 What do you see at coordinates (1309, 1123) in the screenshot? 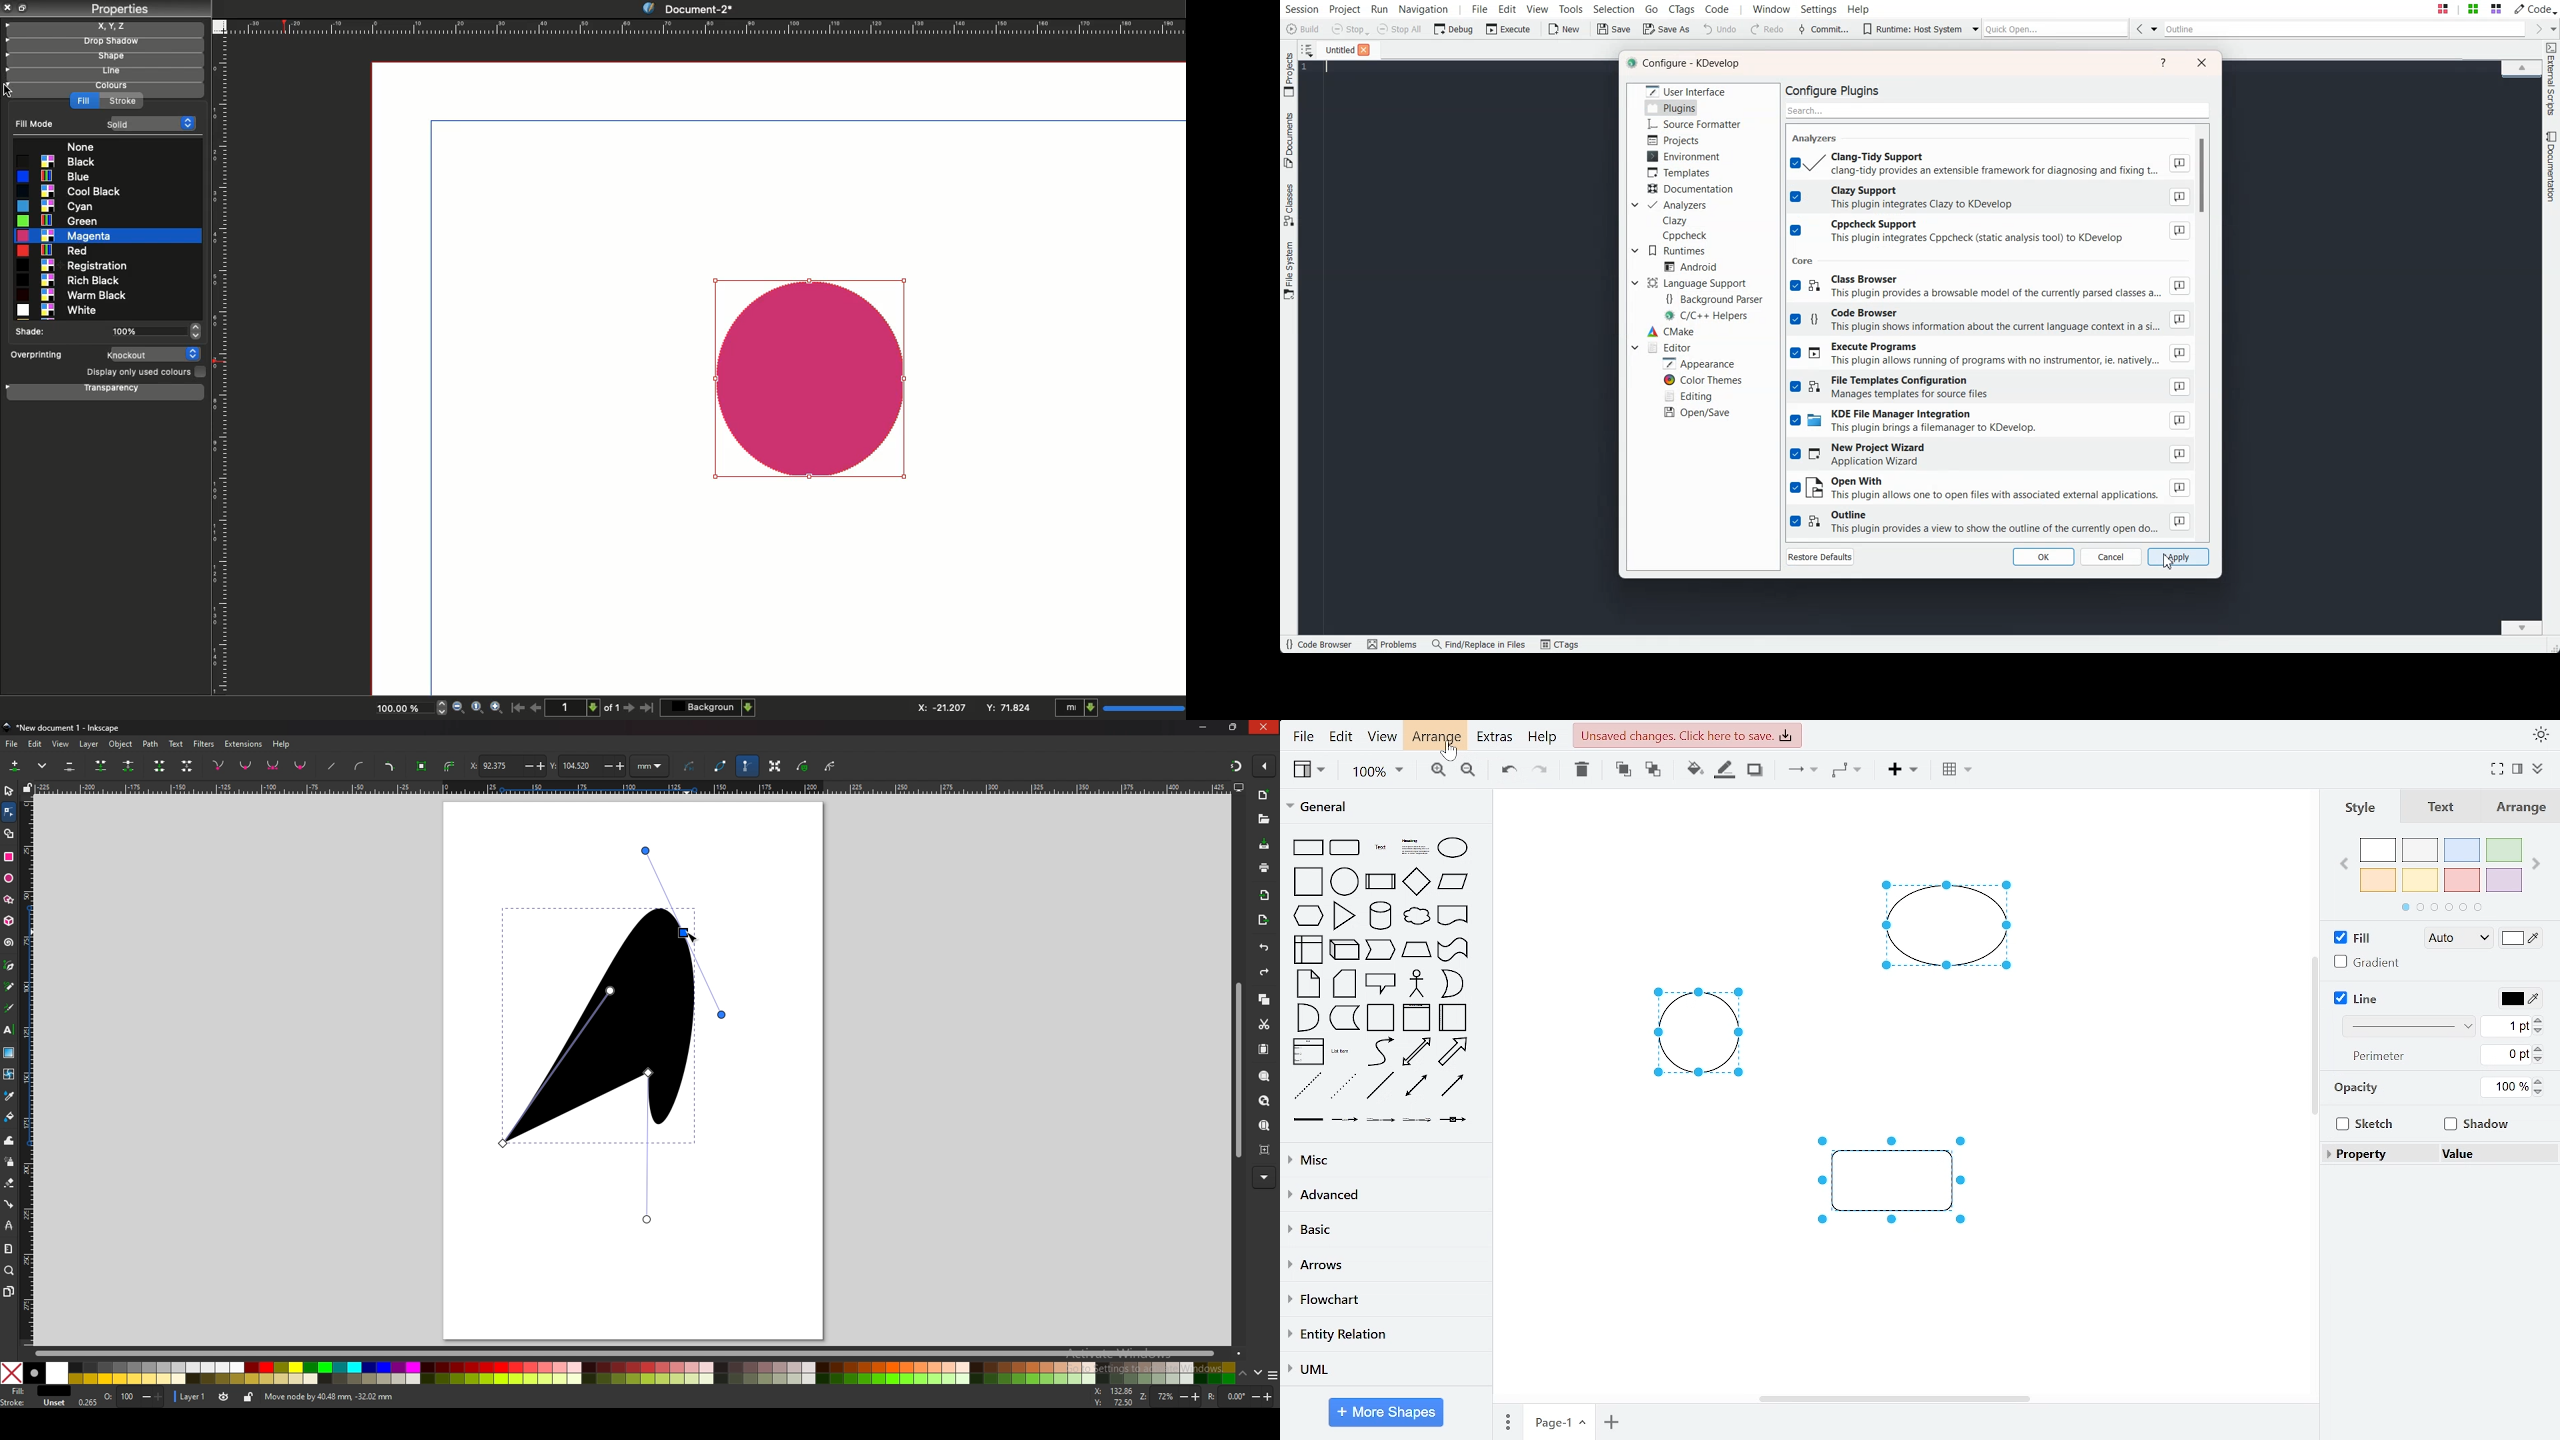
I see `link` at bounding box center [1309, 1123].